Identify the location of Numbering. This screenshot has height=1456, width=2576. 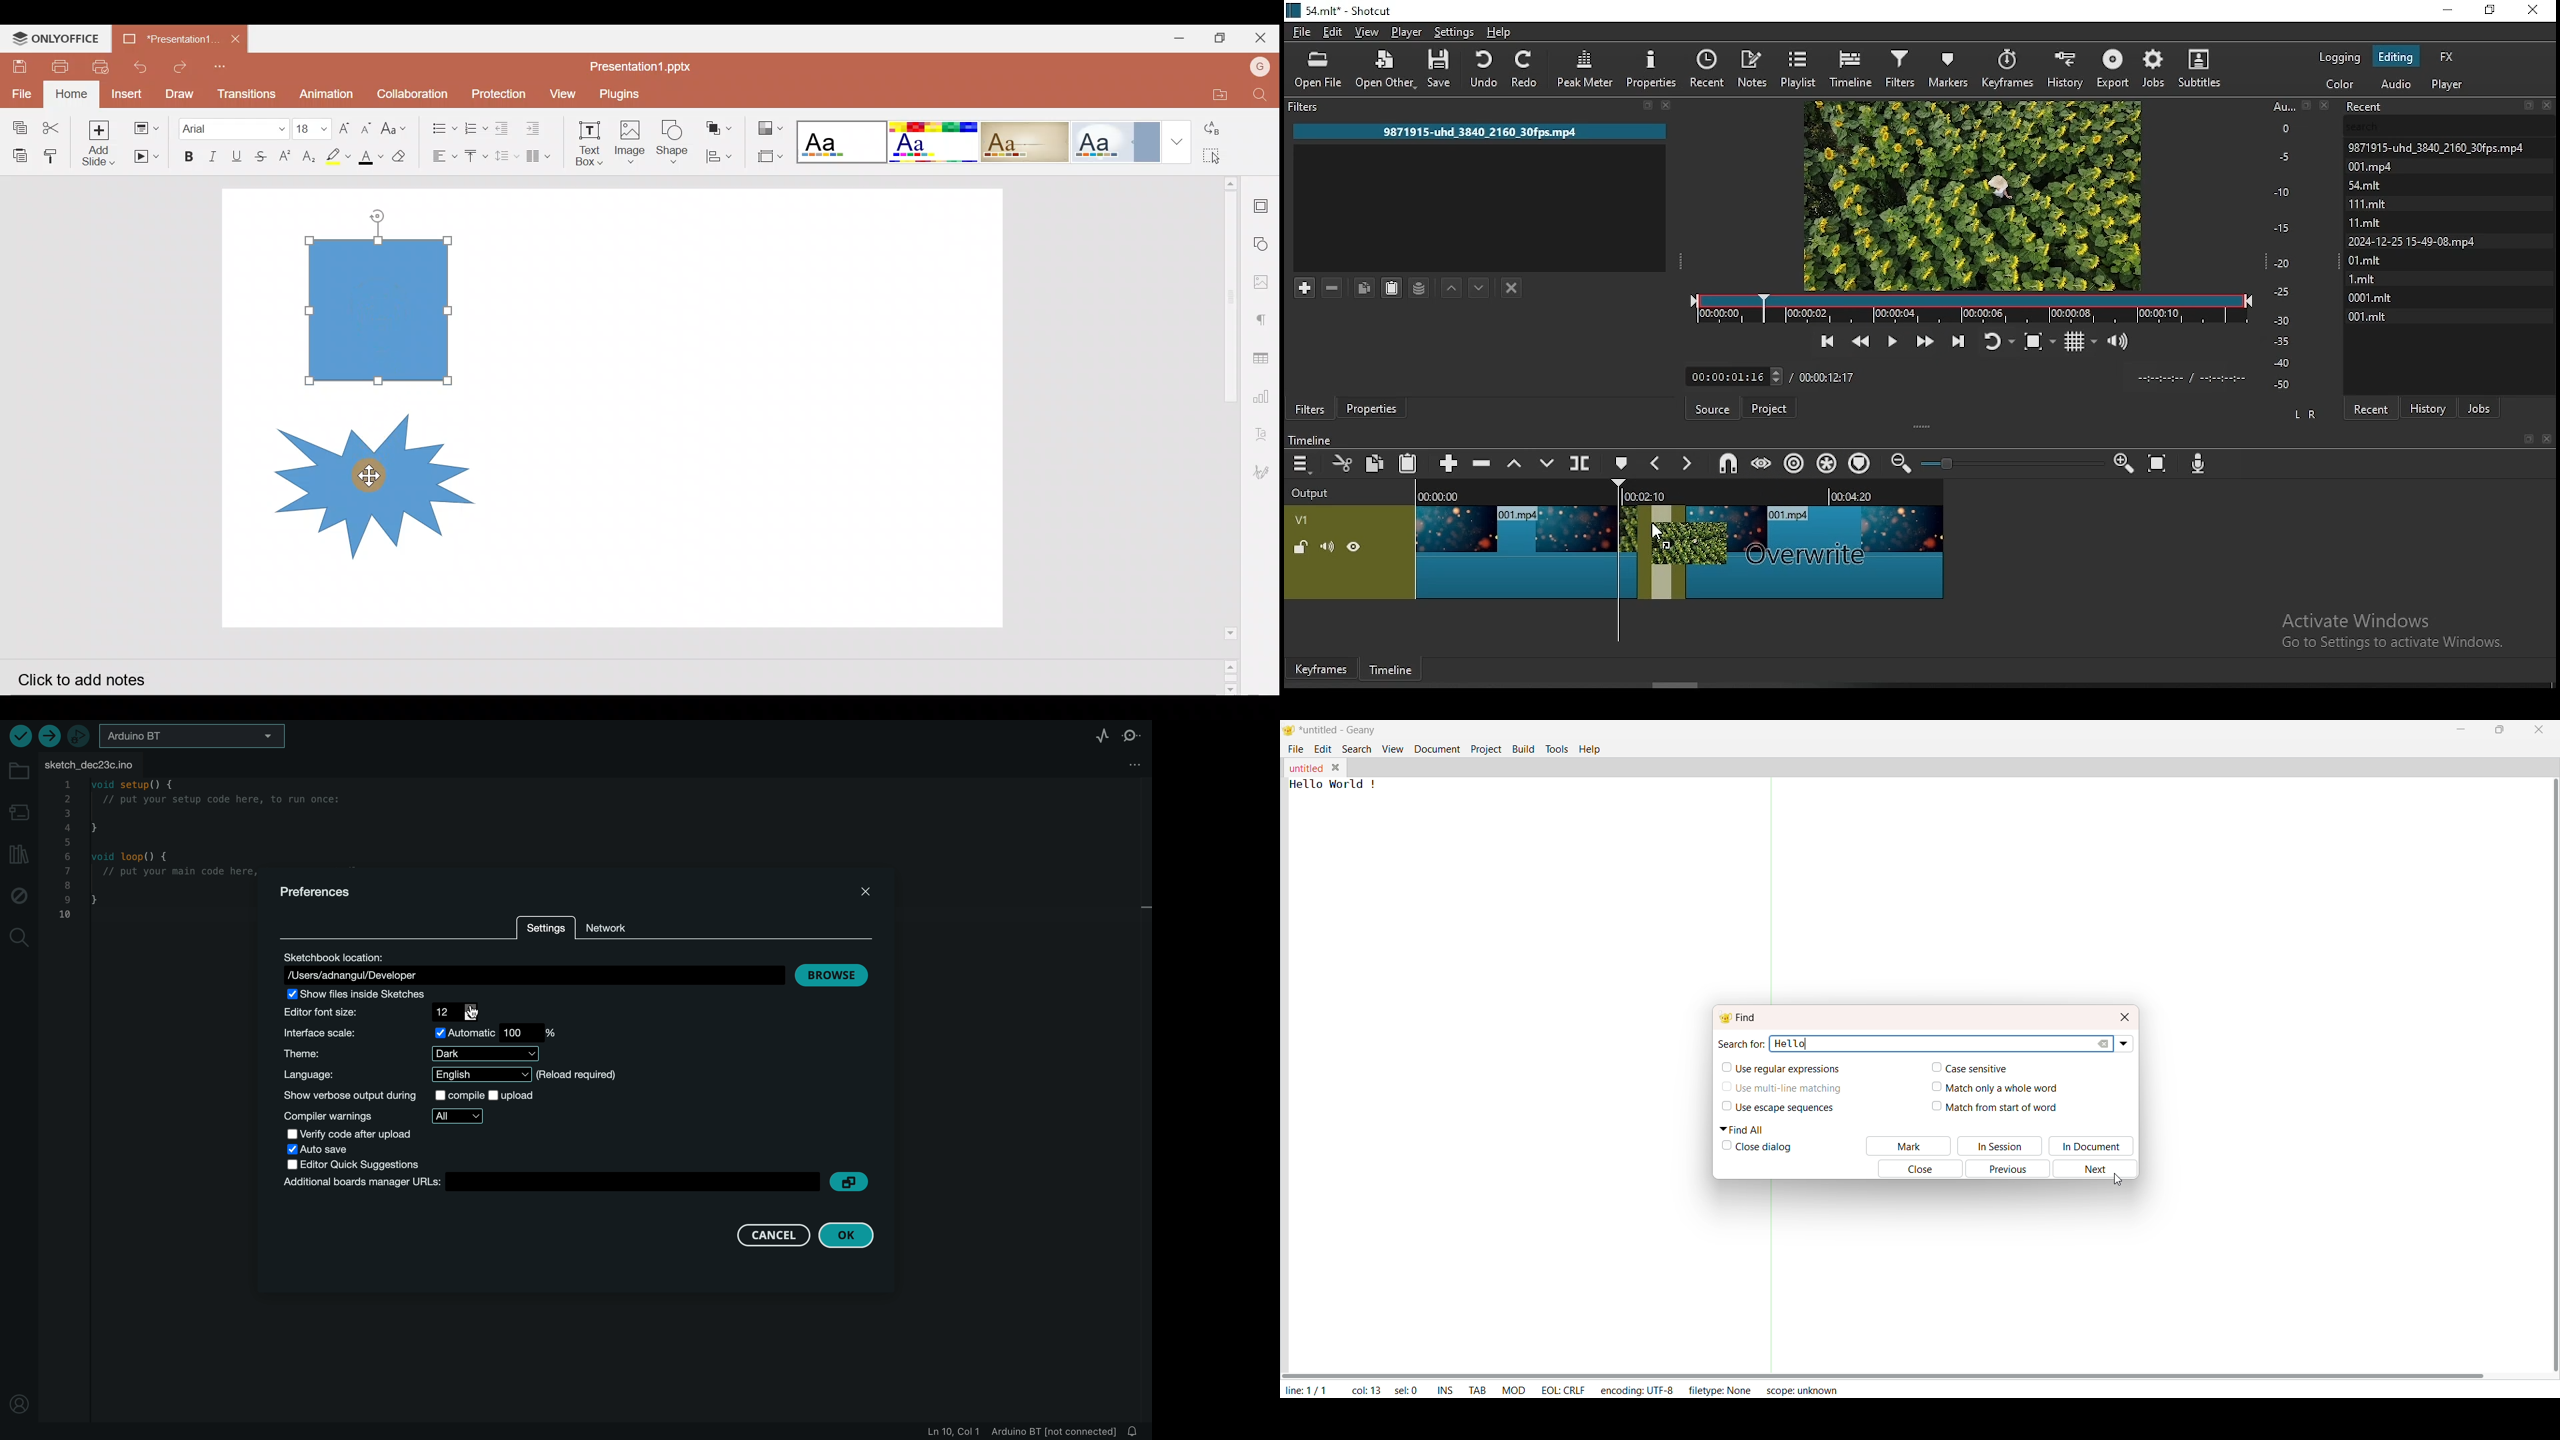
(472, 125).